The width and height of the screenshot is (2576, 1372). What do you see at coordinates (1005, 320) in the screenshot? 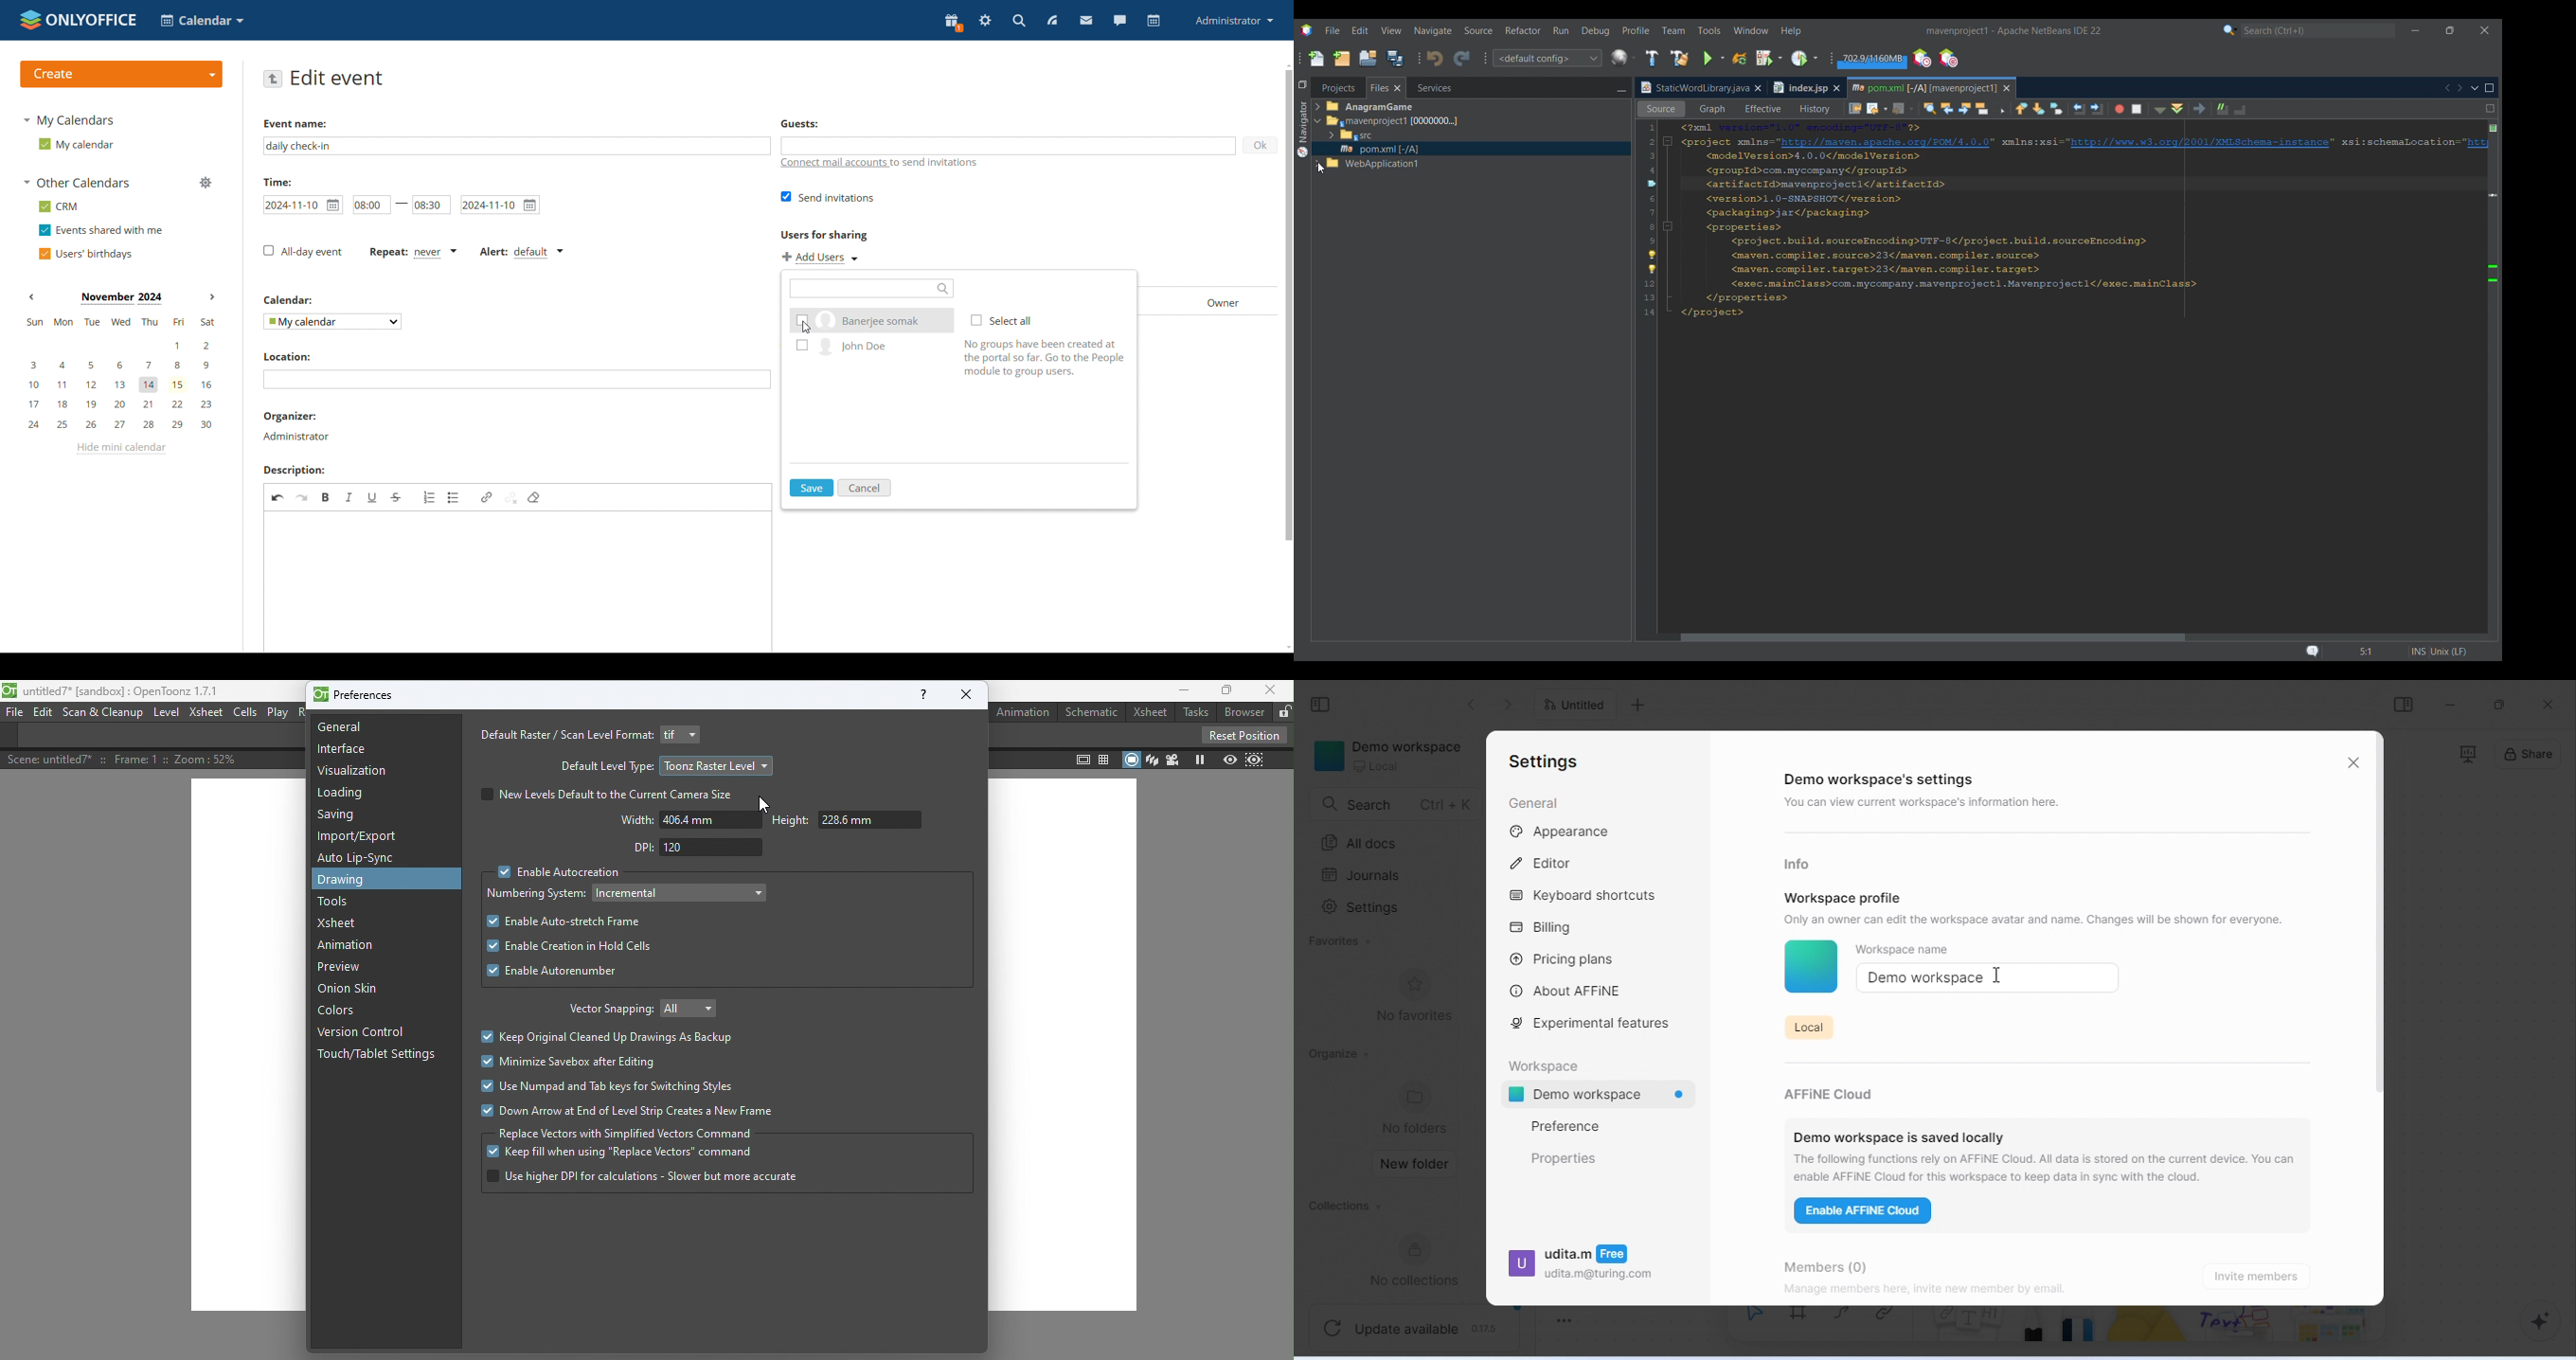
I see `select all` at bounding box center [1005, 320].